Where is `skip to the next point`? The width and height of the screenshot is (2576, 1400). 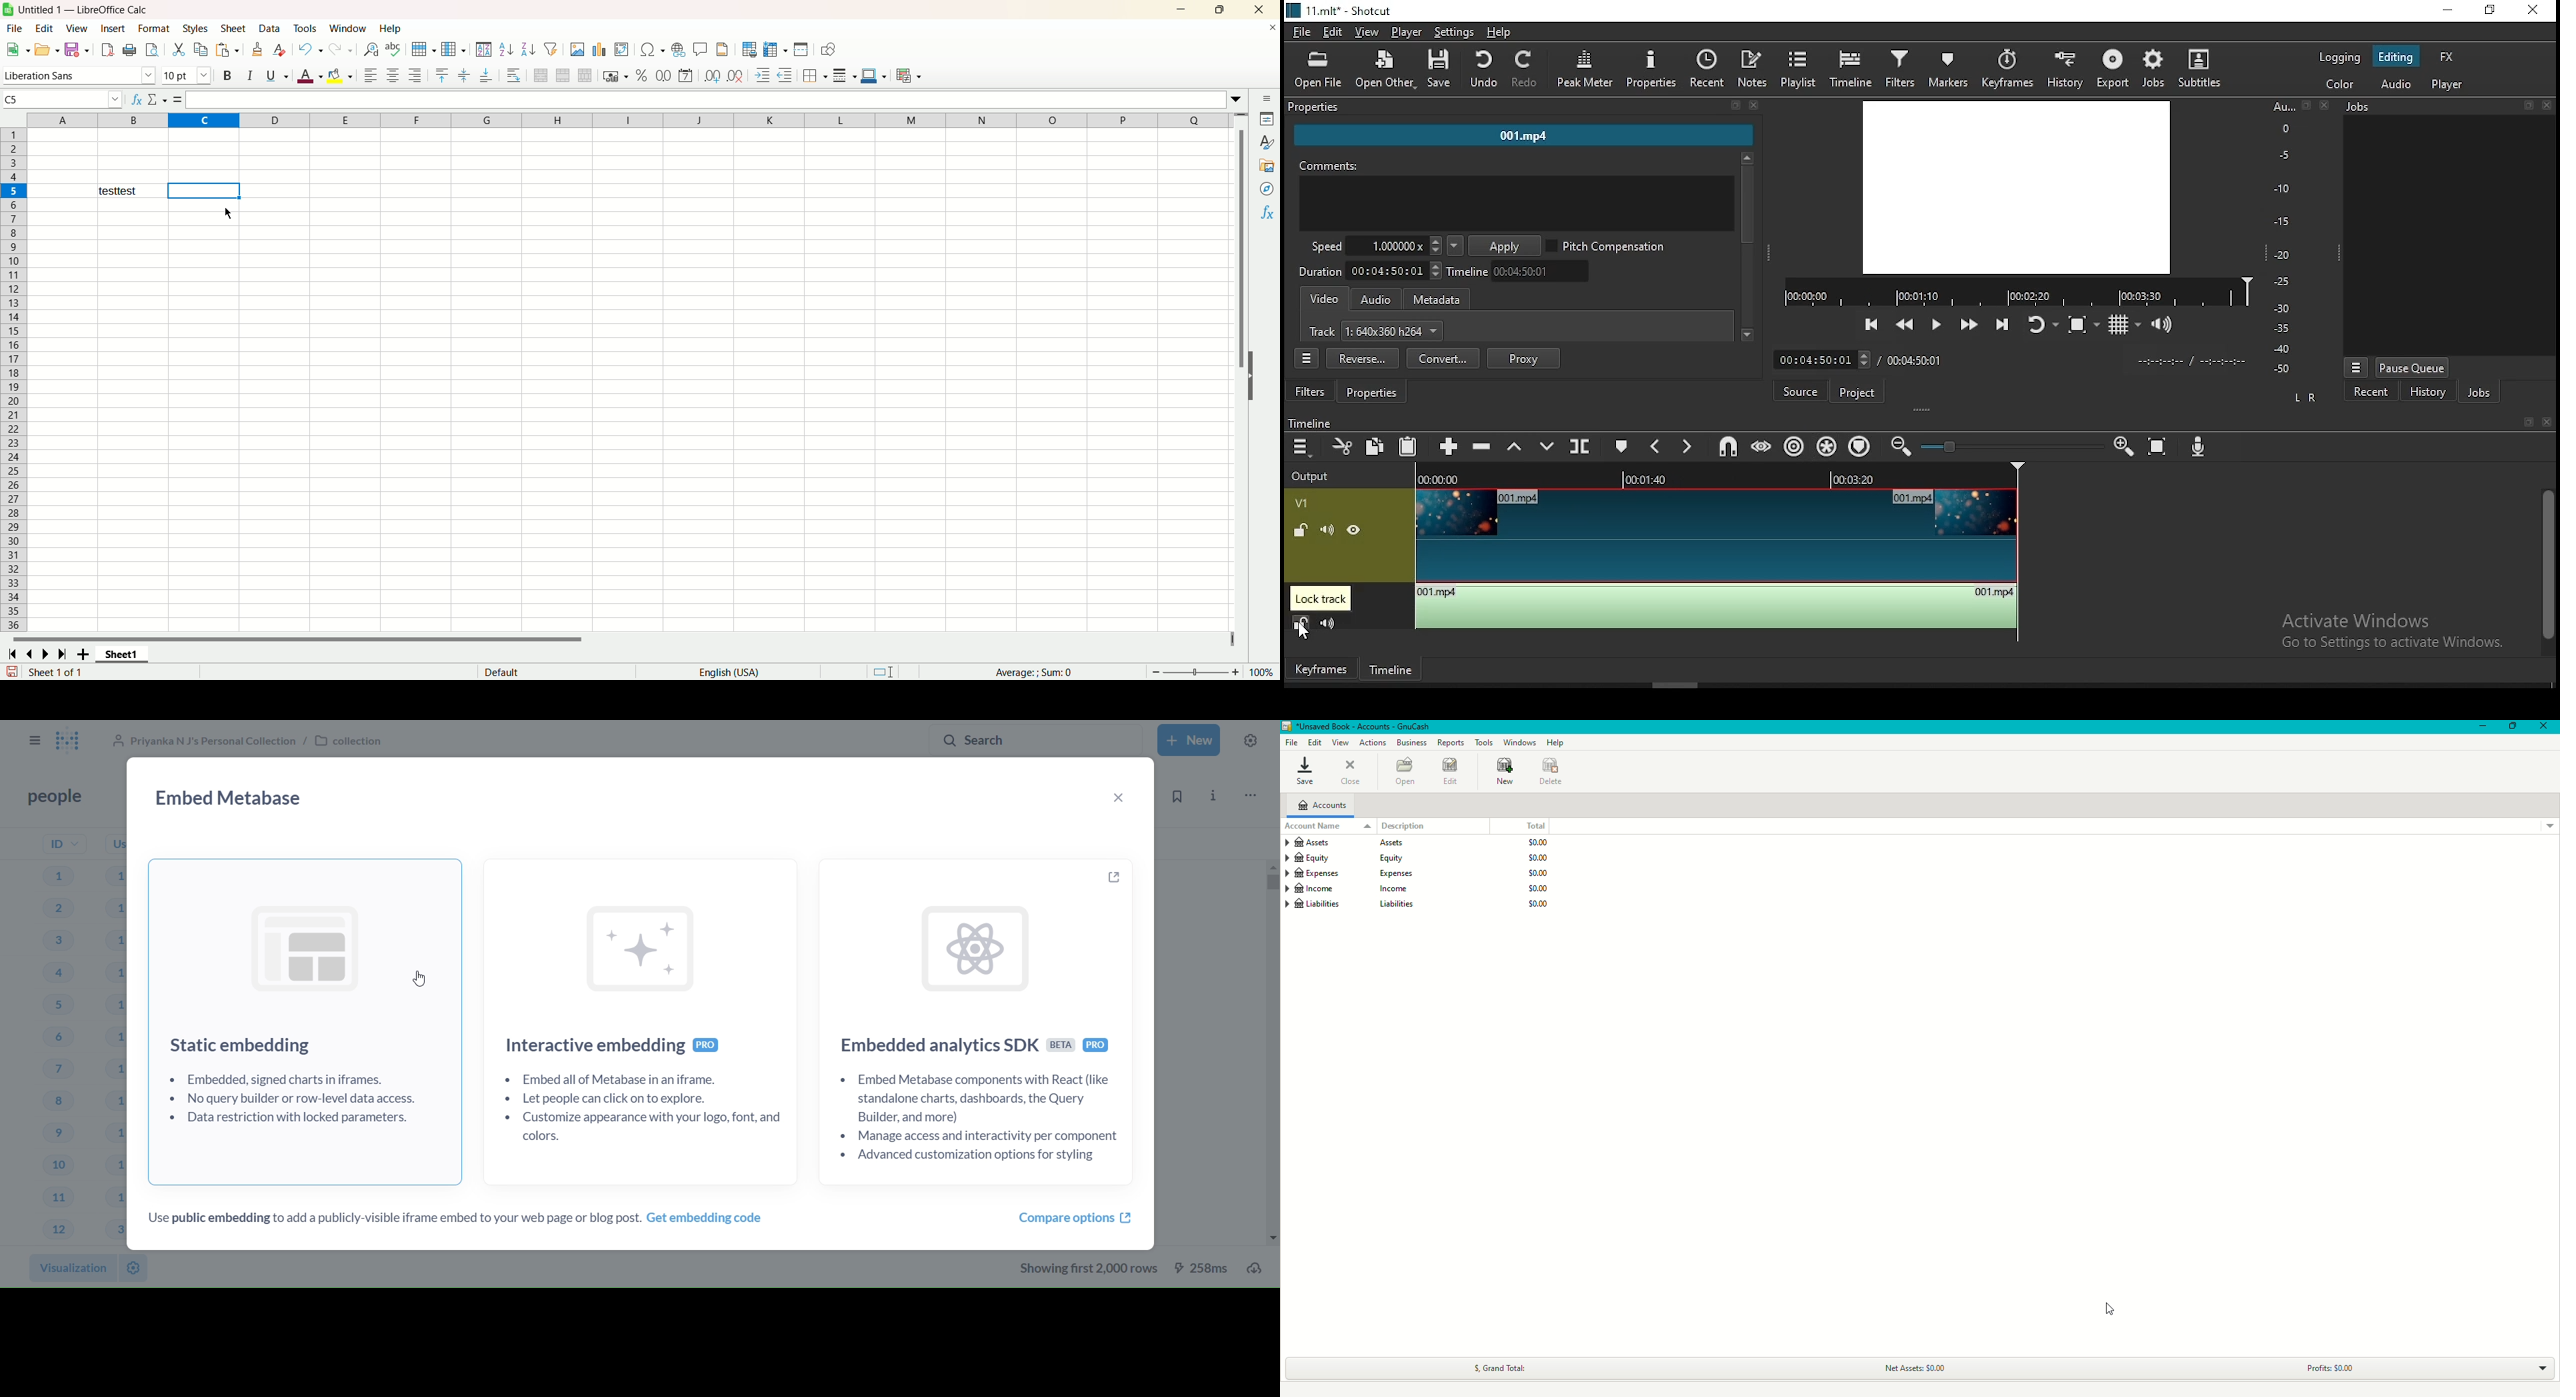 skip to the next point is located at coordinates (2003, 324).